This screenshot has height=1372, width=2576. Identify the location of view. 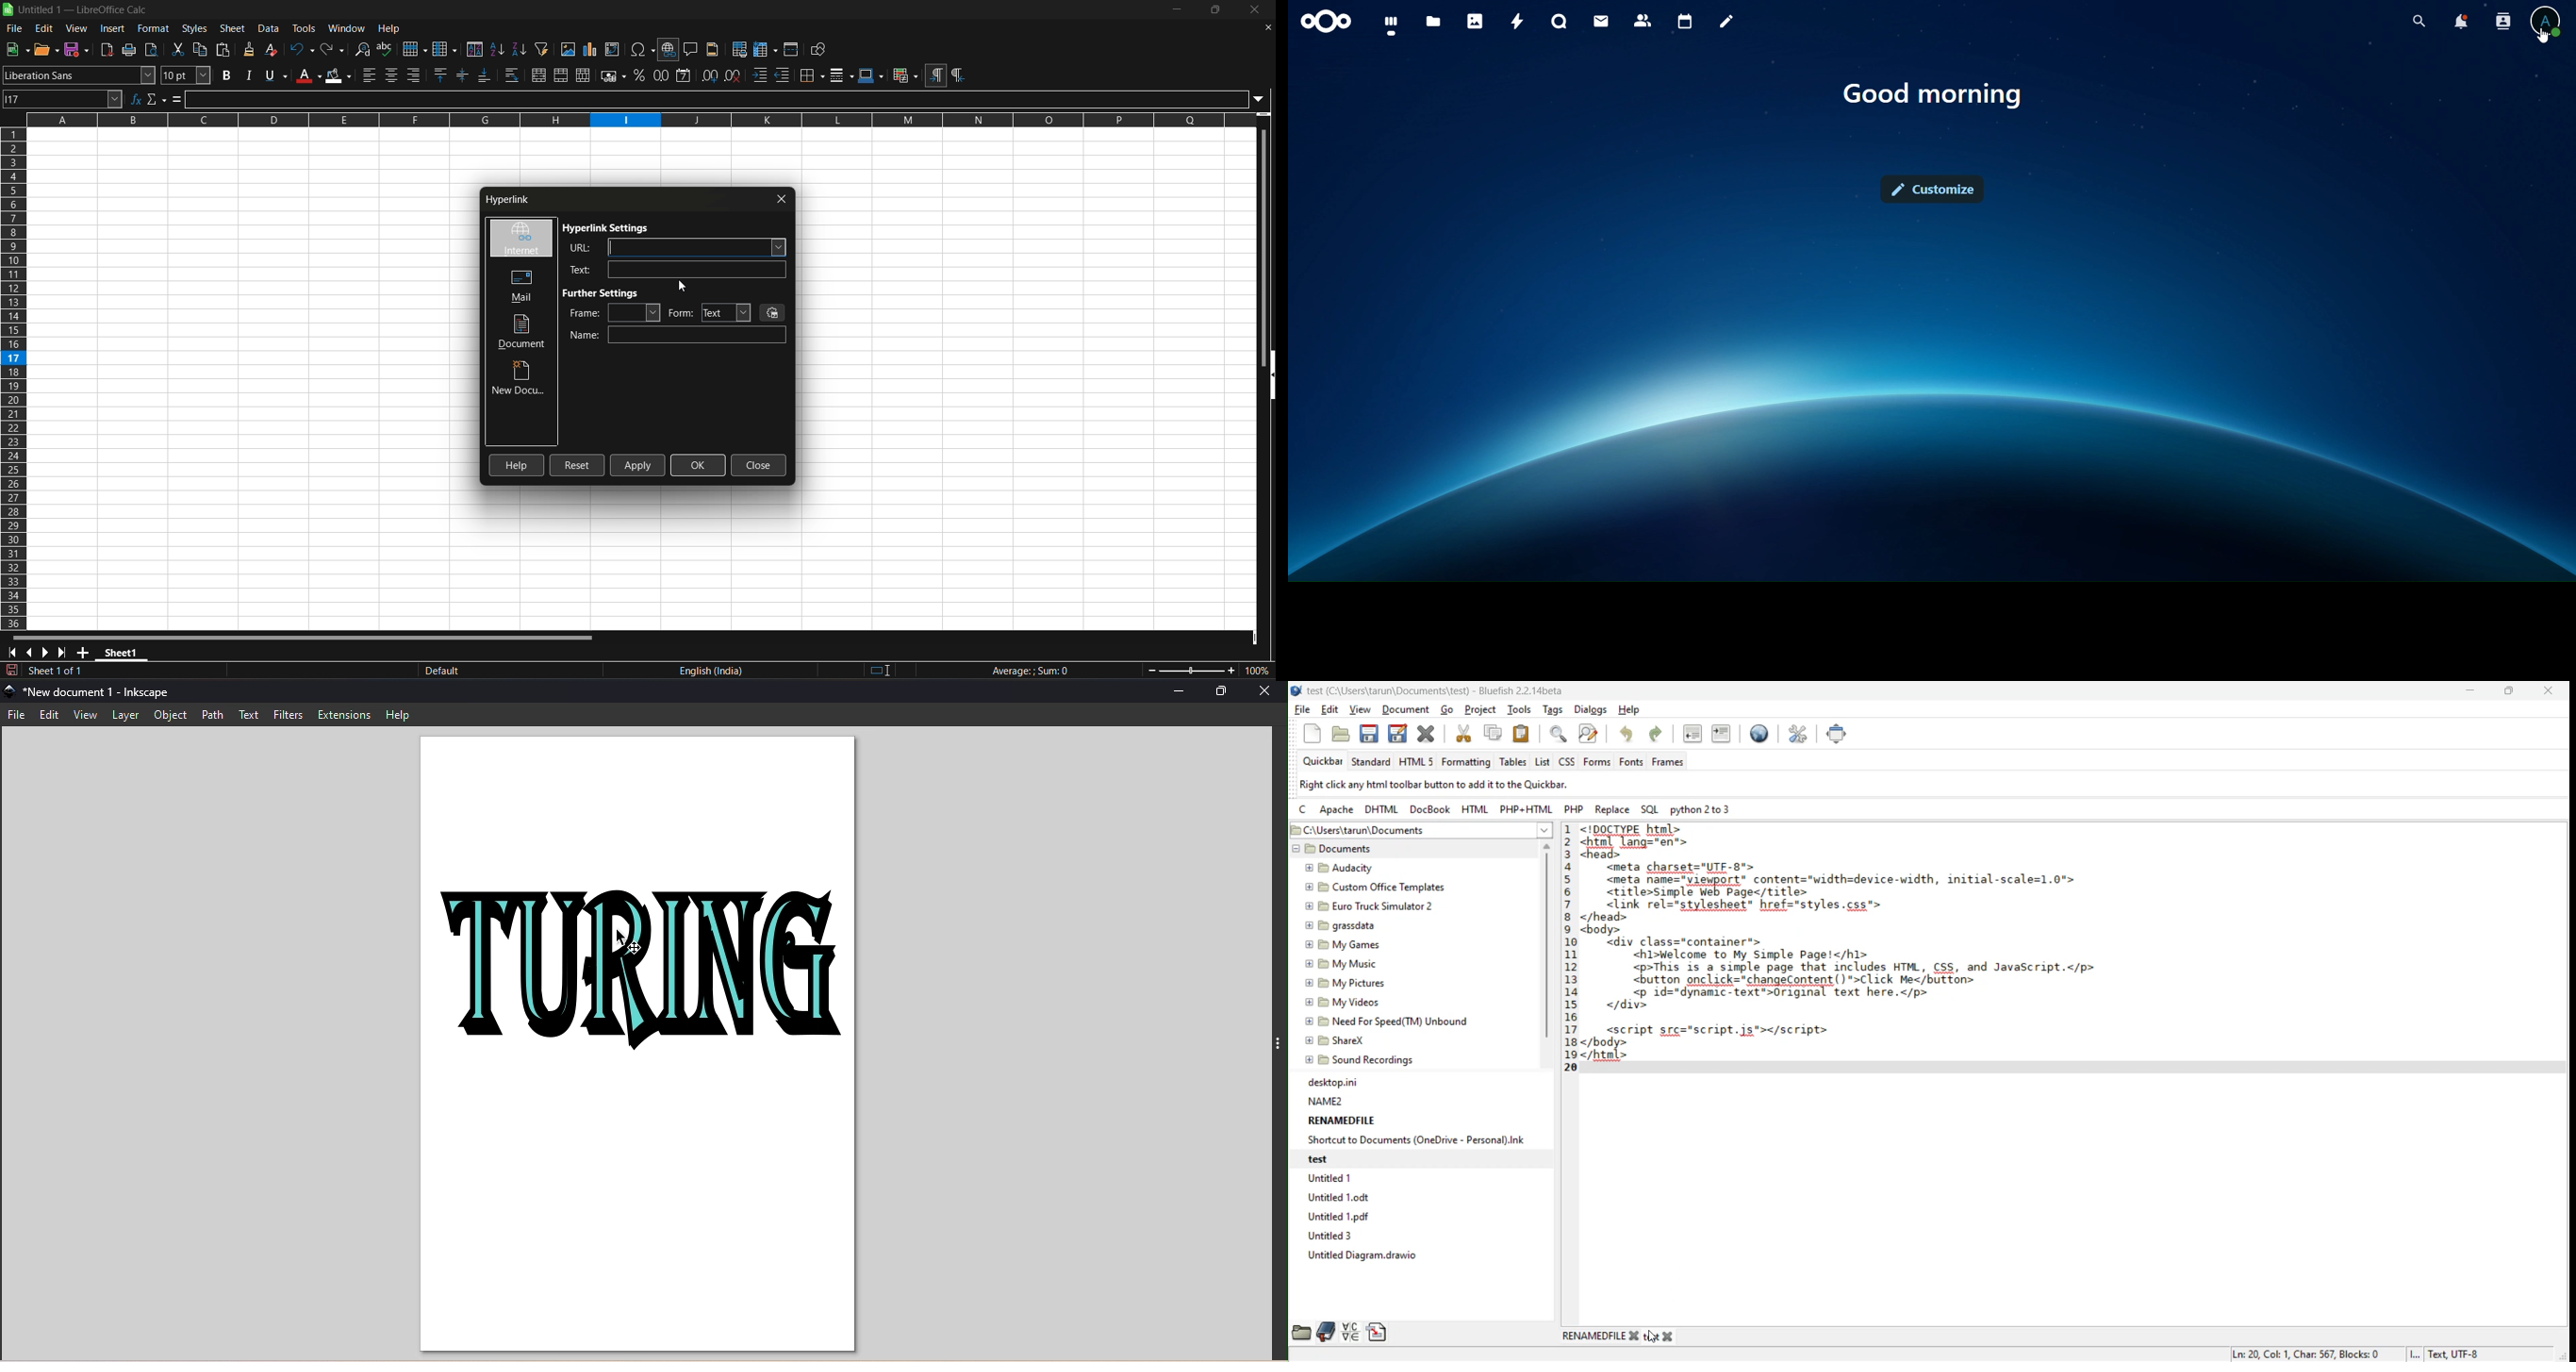
(1363, 708).